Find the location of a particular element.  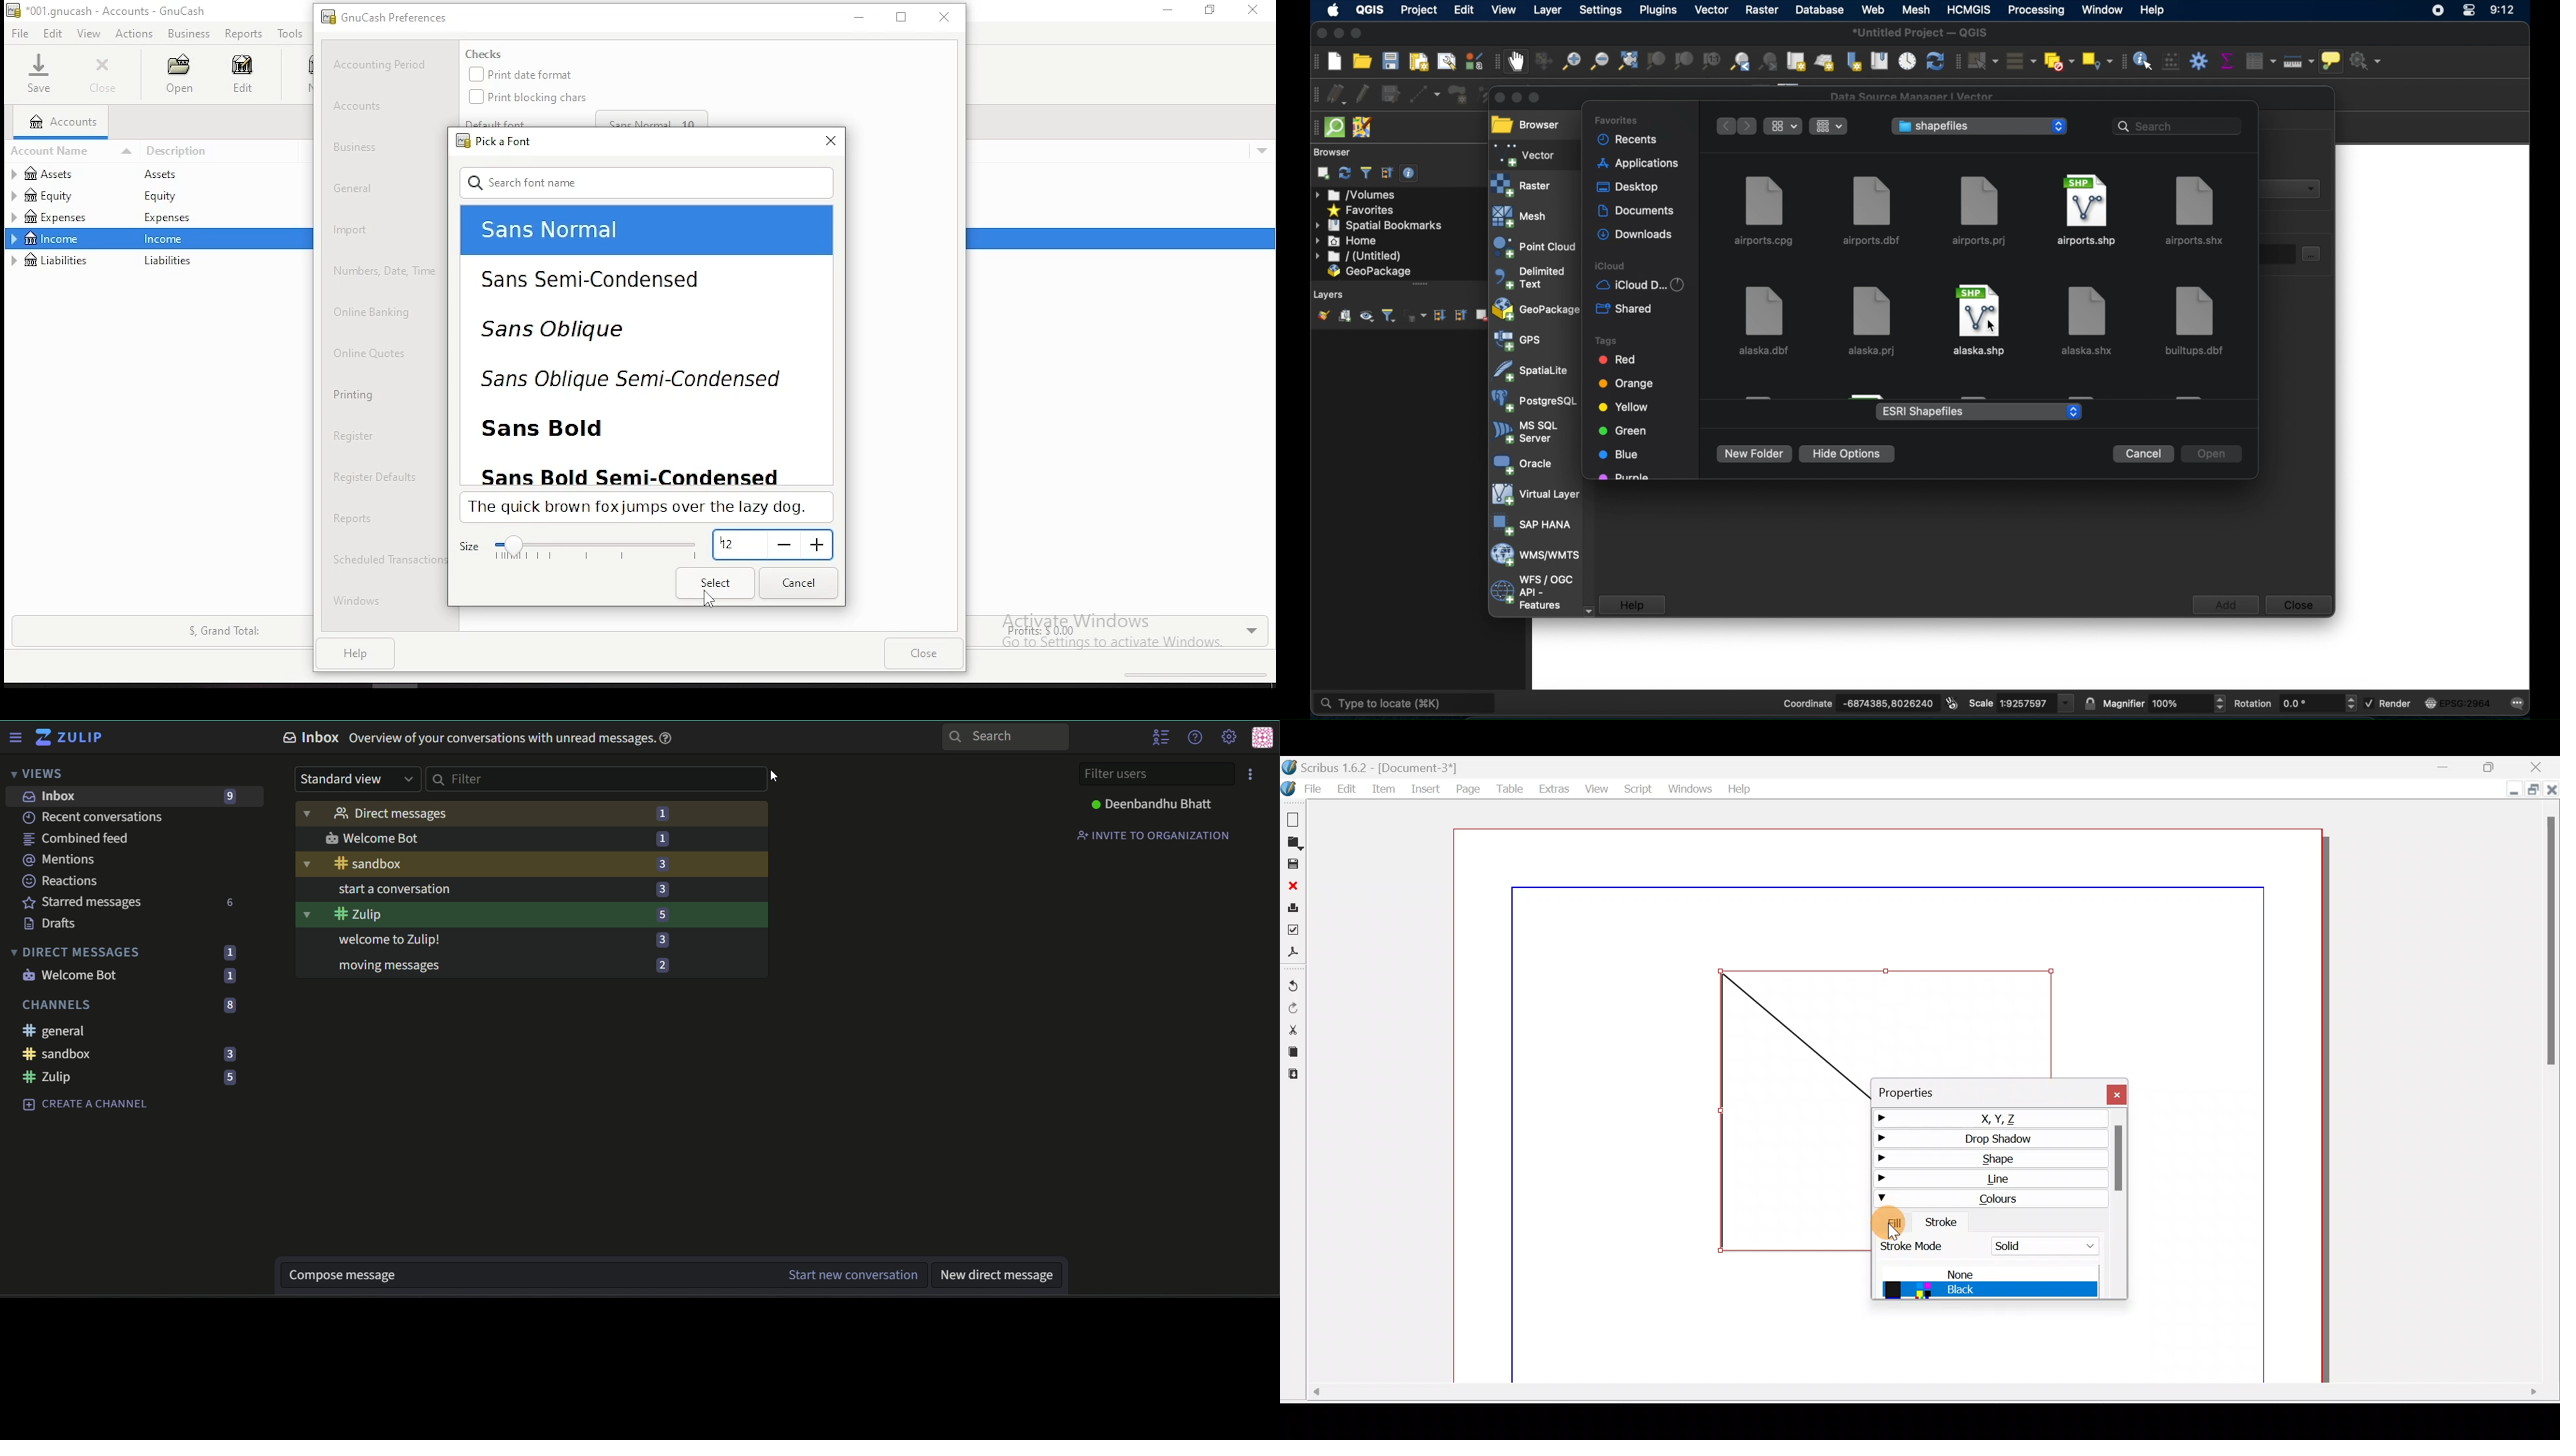

new spatial bookmarks is located at coordinates (1853, 61).